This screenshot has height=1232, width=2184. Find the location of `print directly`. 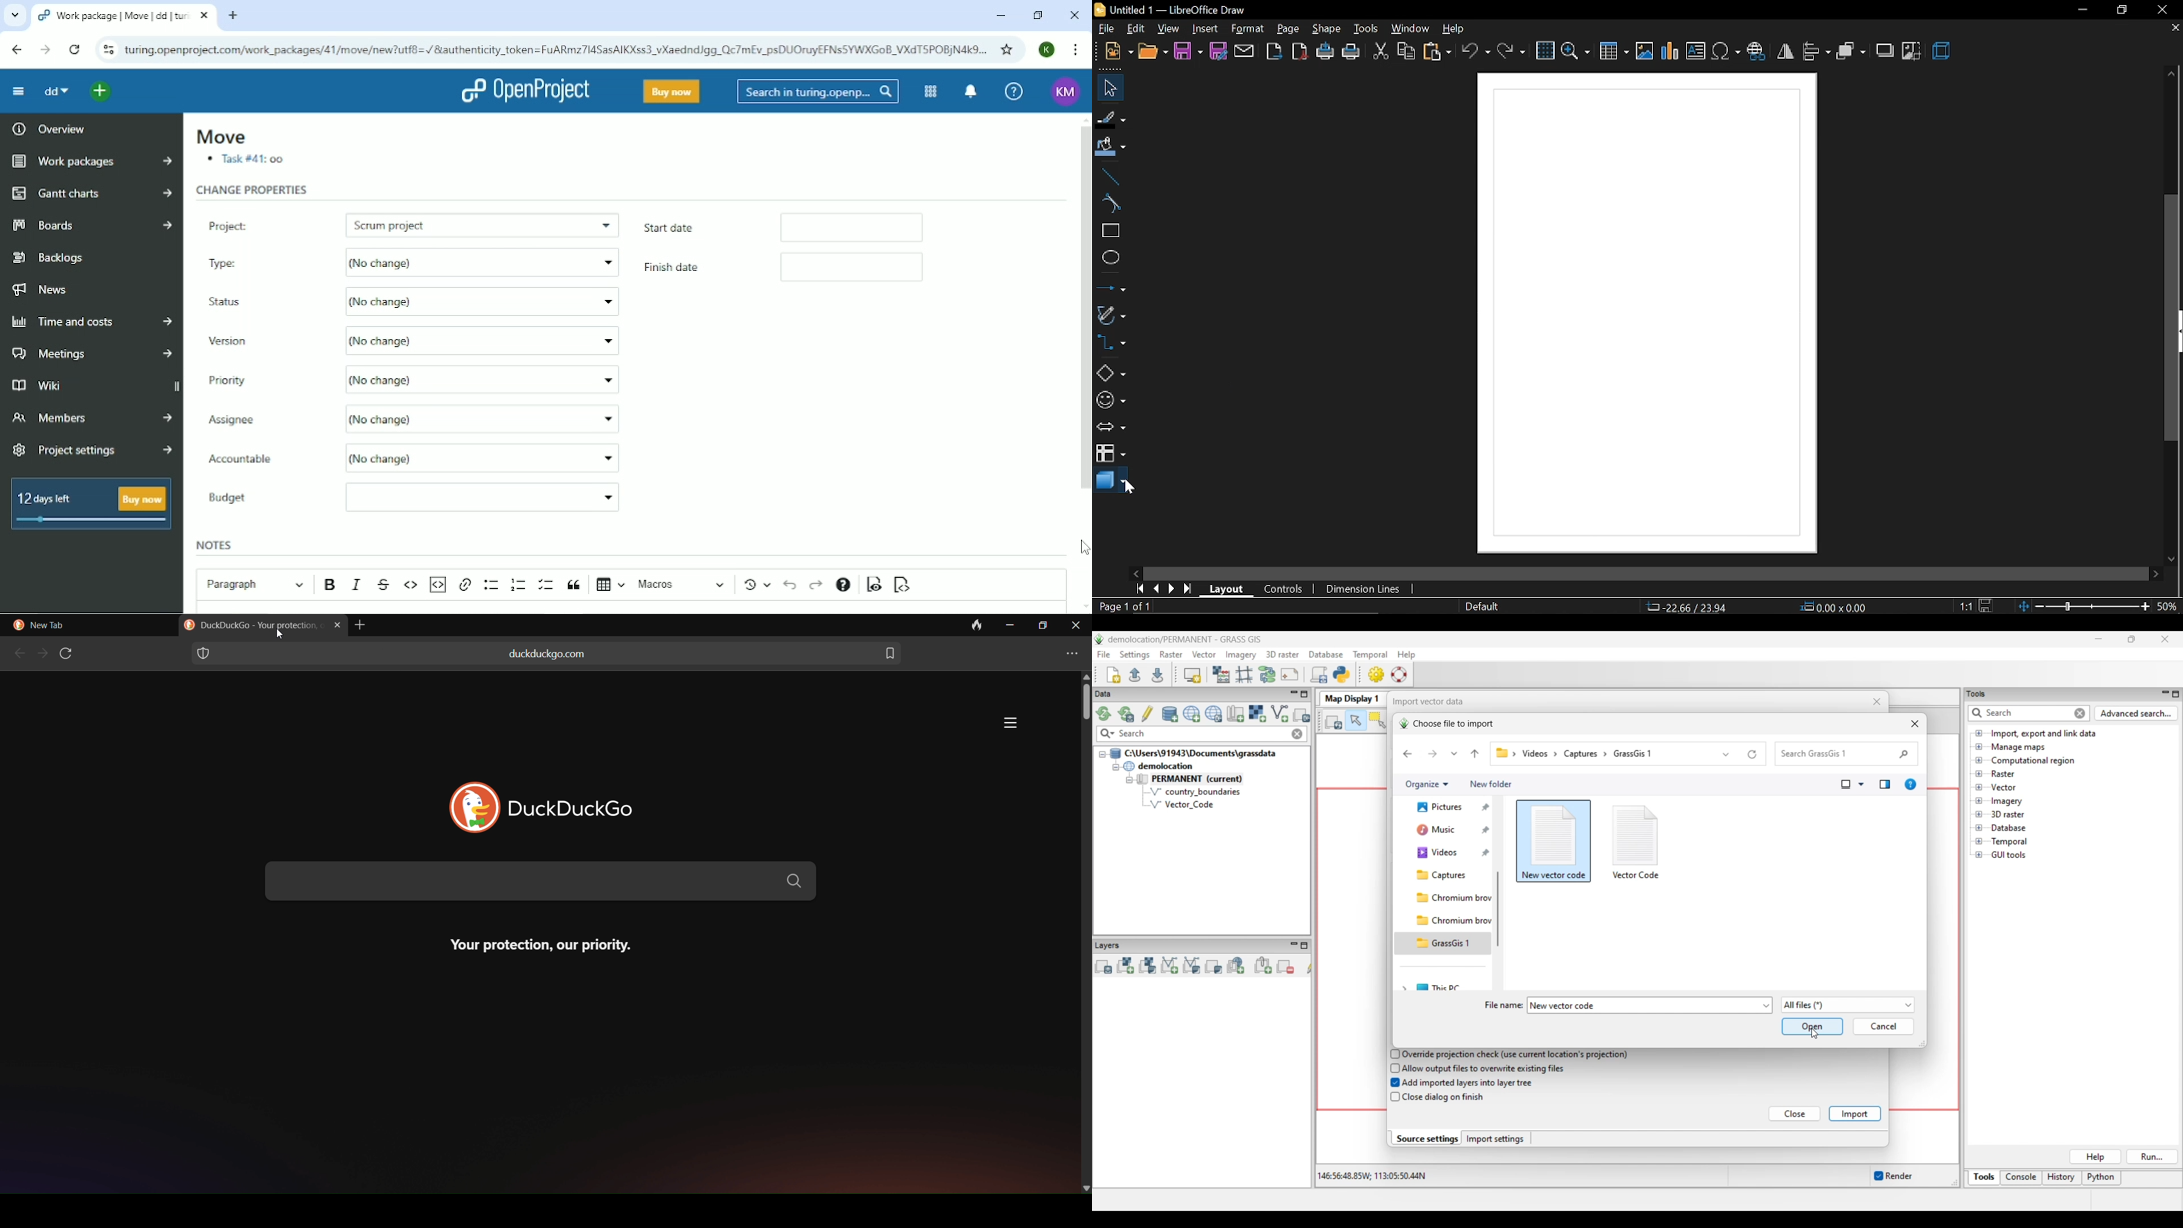

print directly is located at coordinates (1326, 53).